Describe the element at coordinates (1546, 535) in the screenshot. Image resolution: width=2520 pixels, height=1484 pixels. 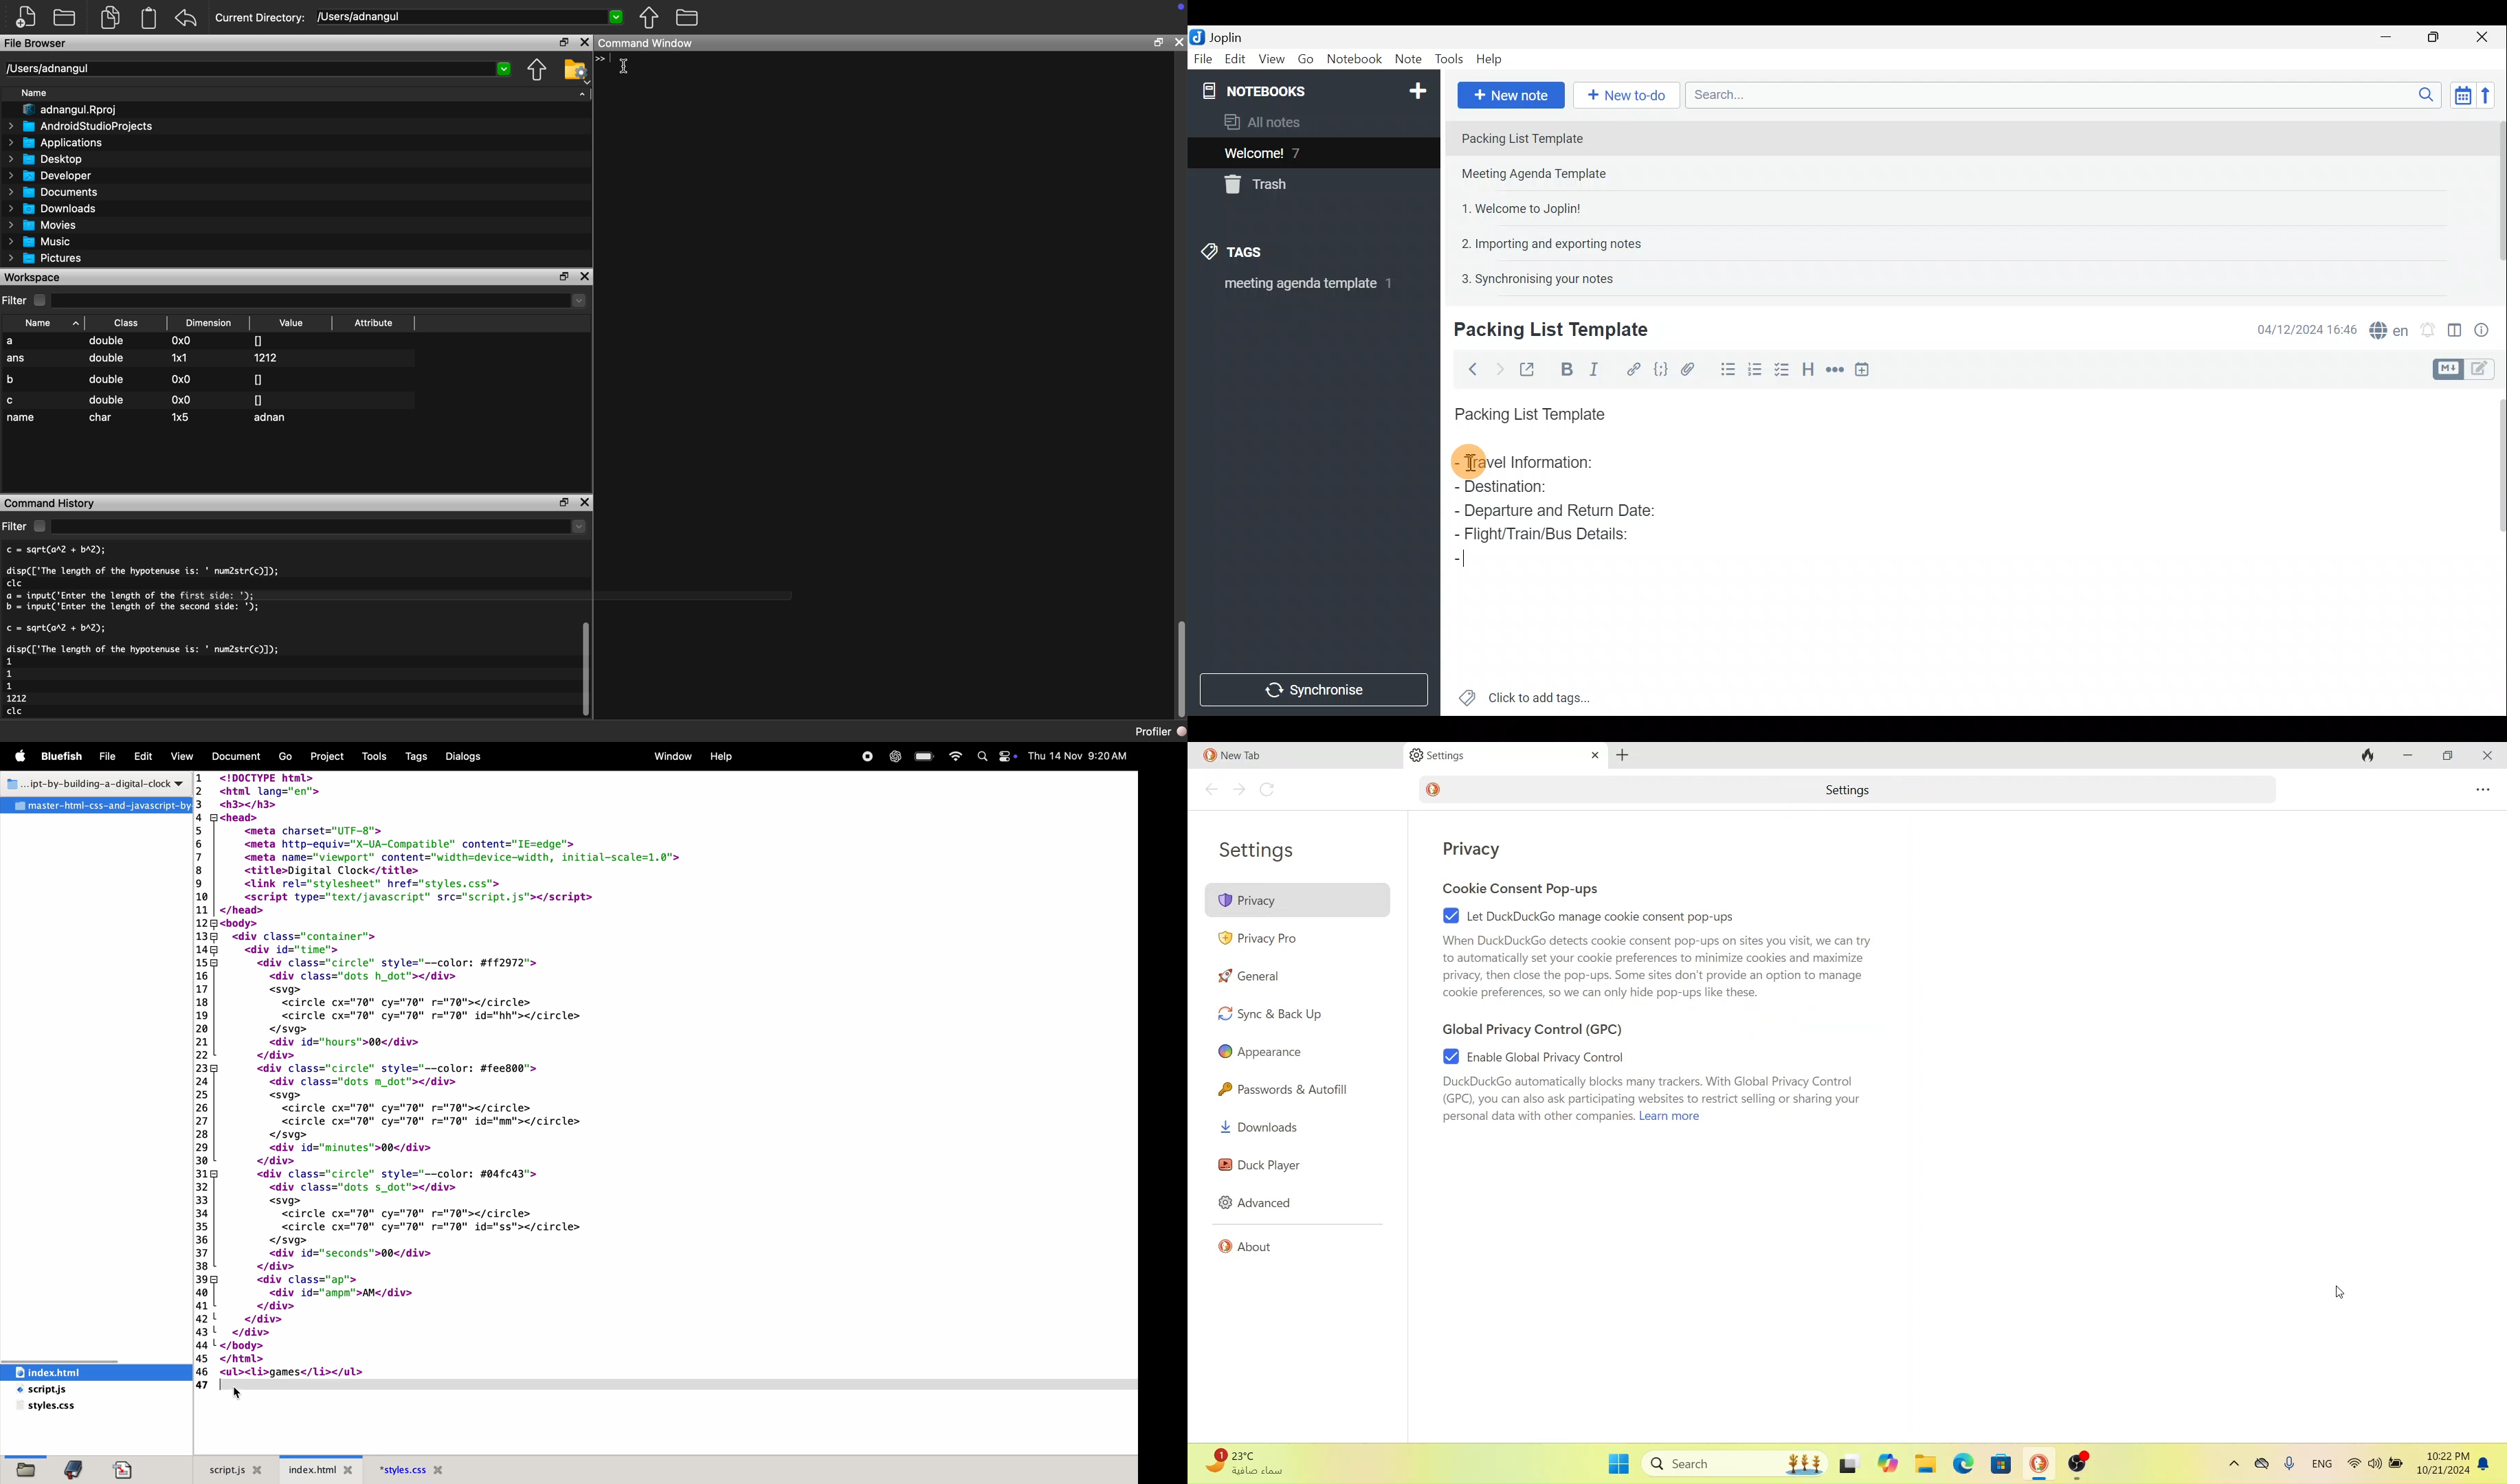
I see `Flight/Train/Bus Details:` at that location.